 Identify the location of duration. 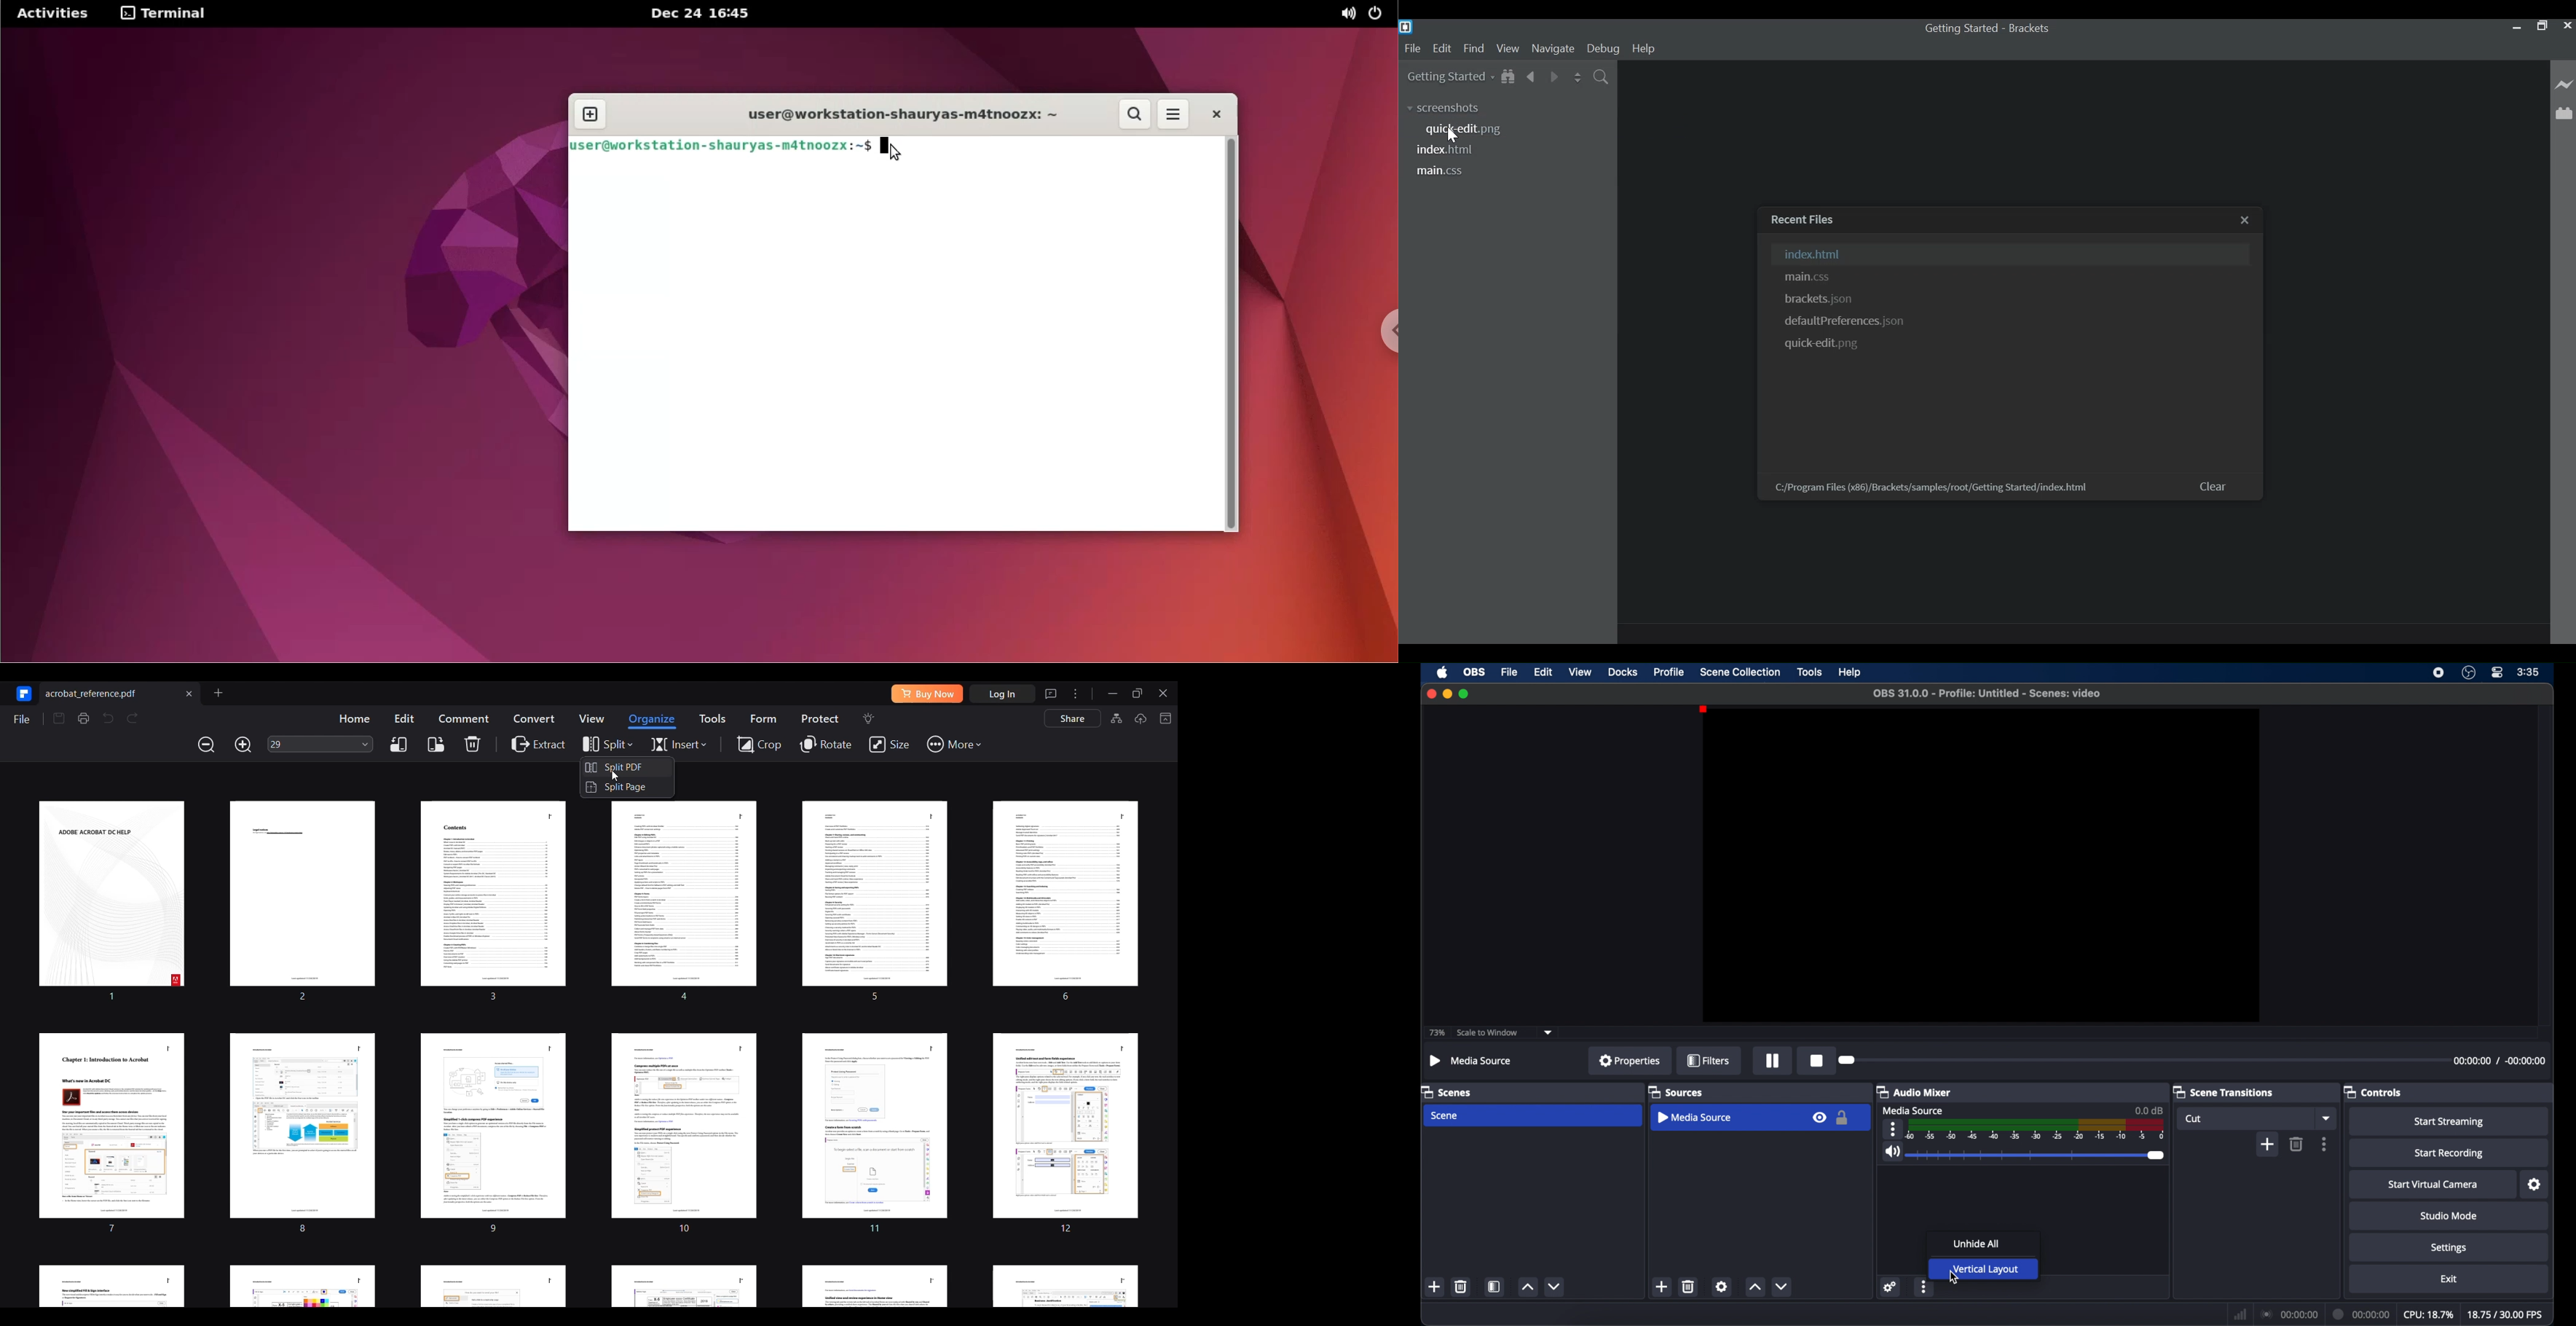
(2362, 1314).